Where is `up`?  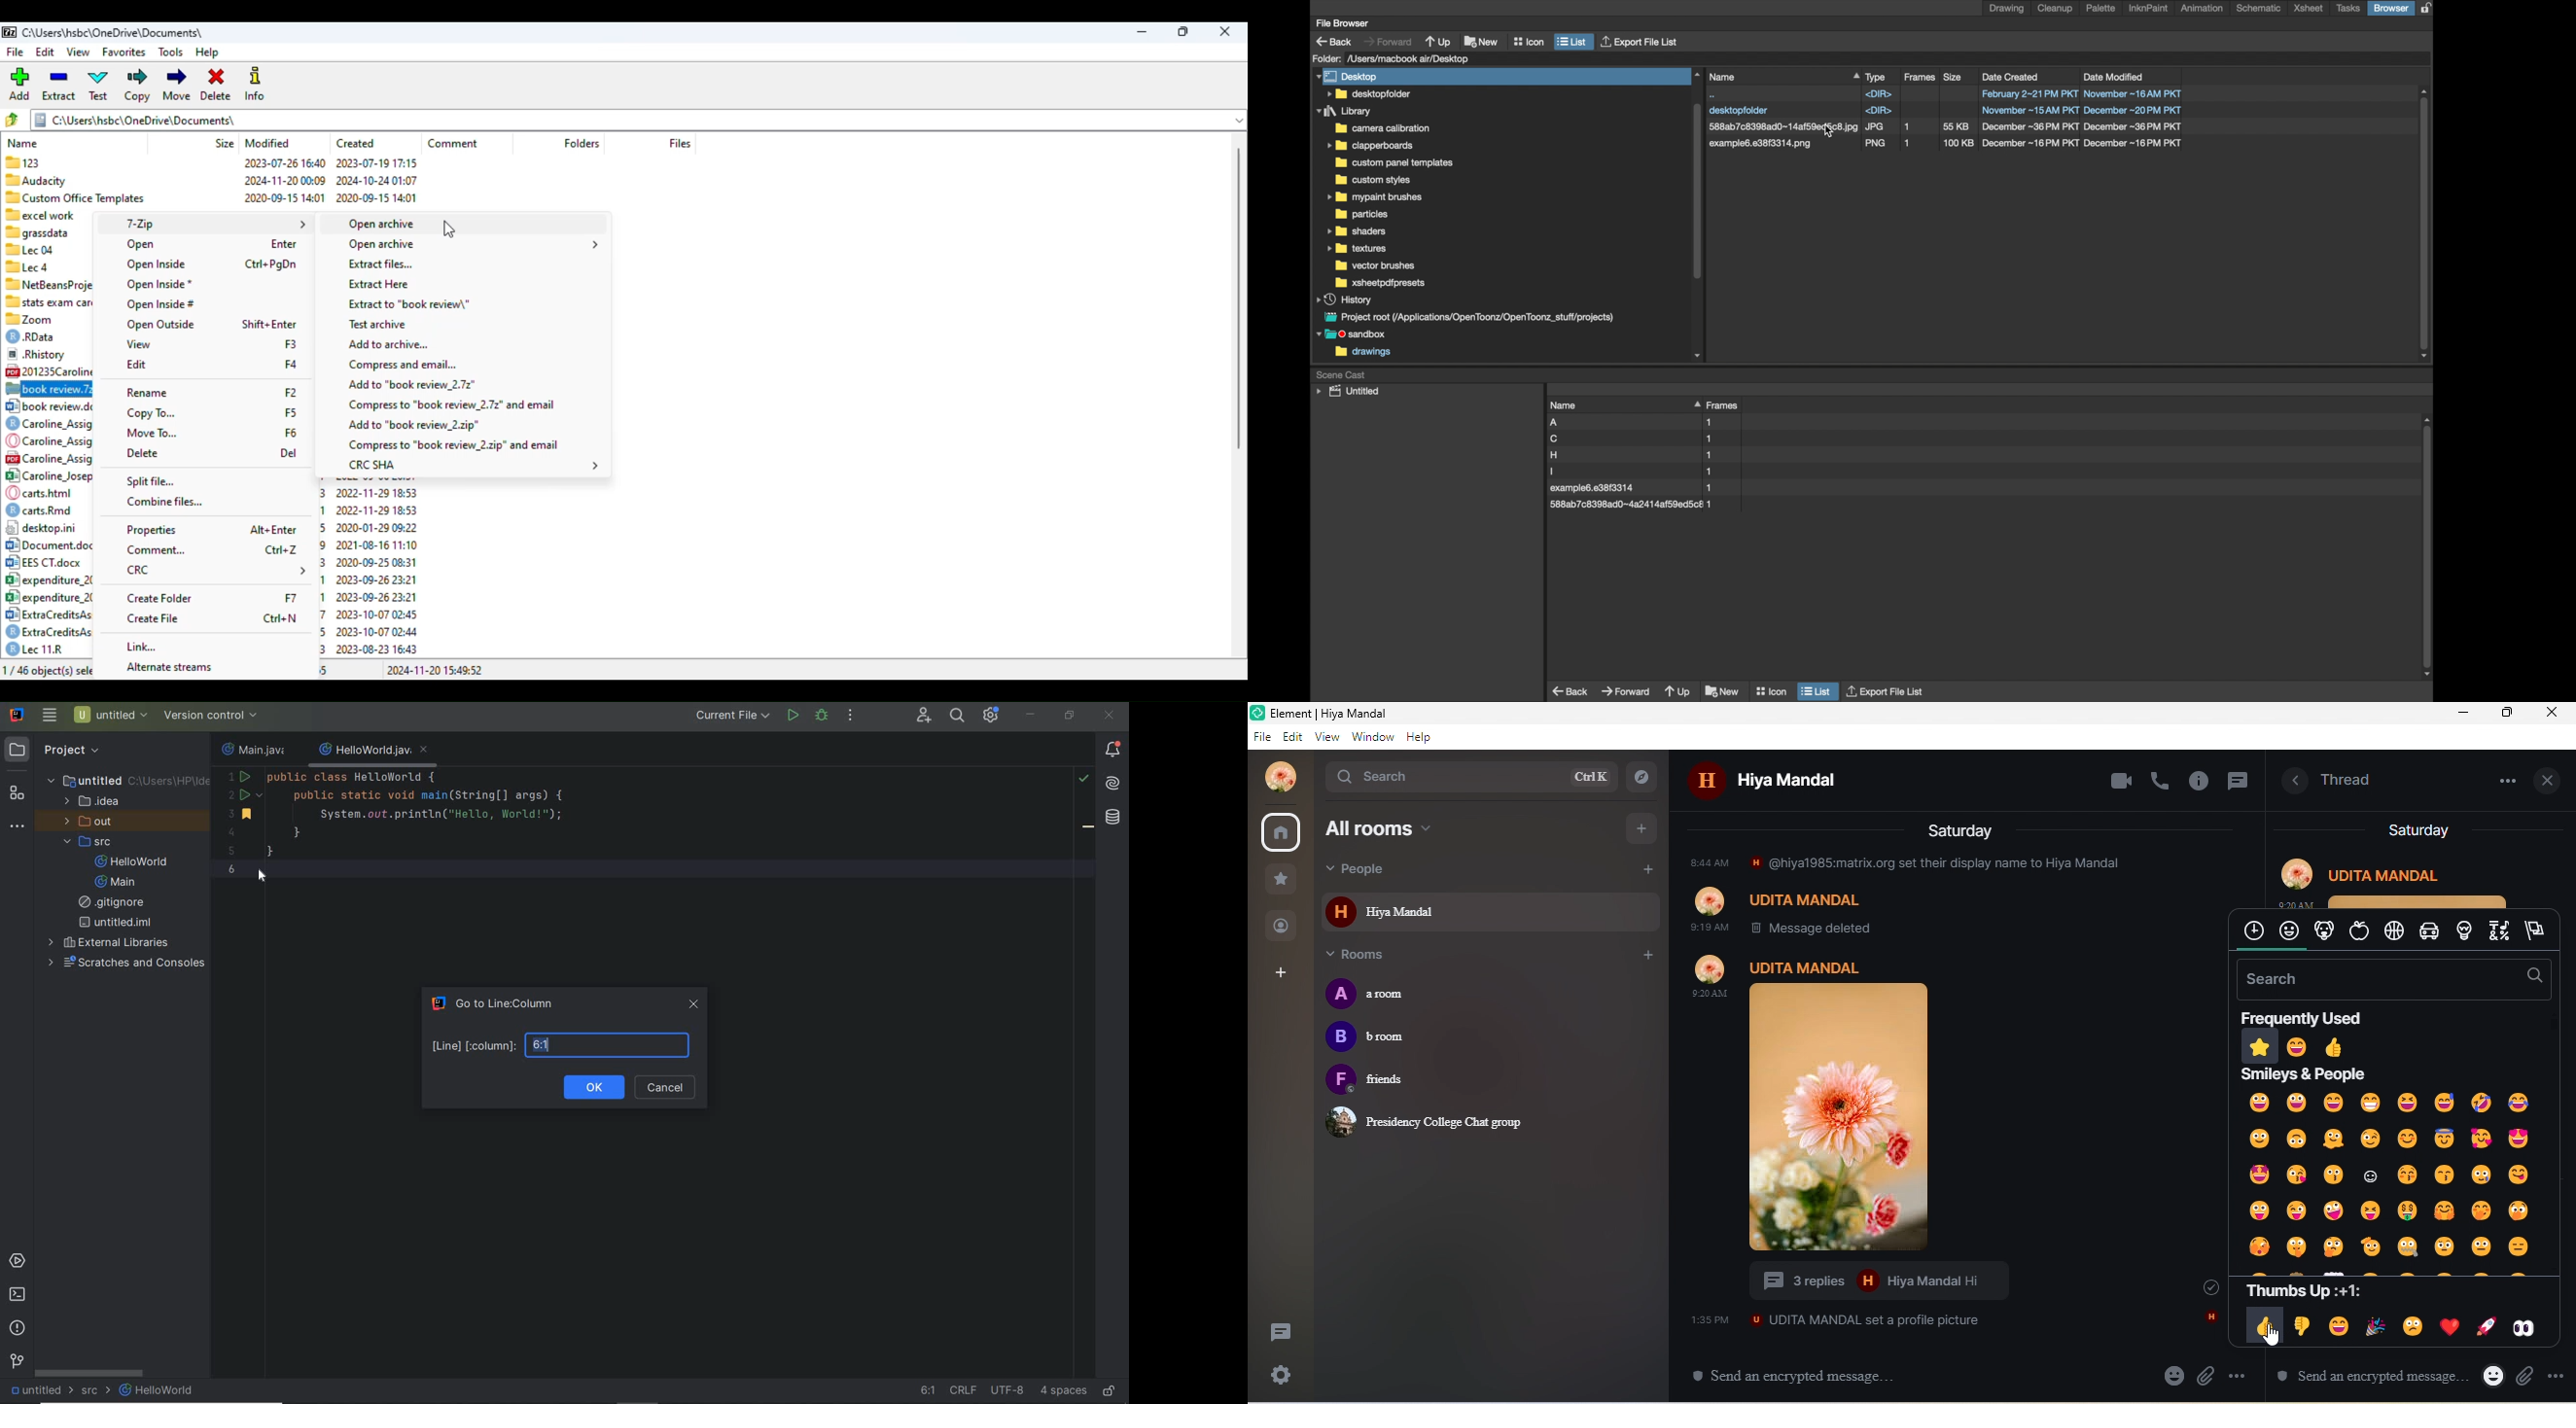
up is located at coordinates (1678, 693).